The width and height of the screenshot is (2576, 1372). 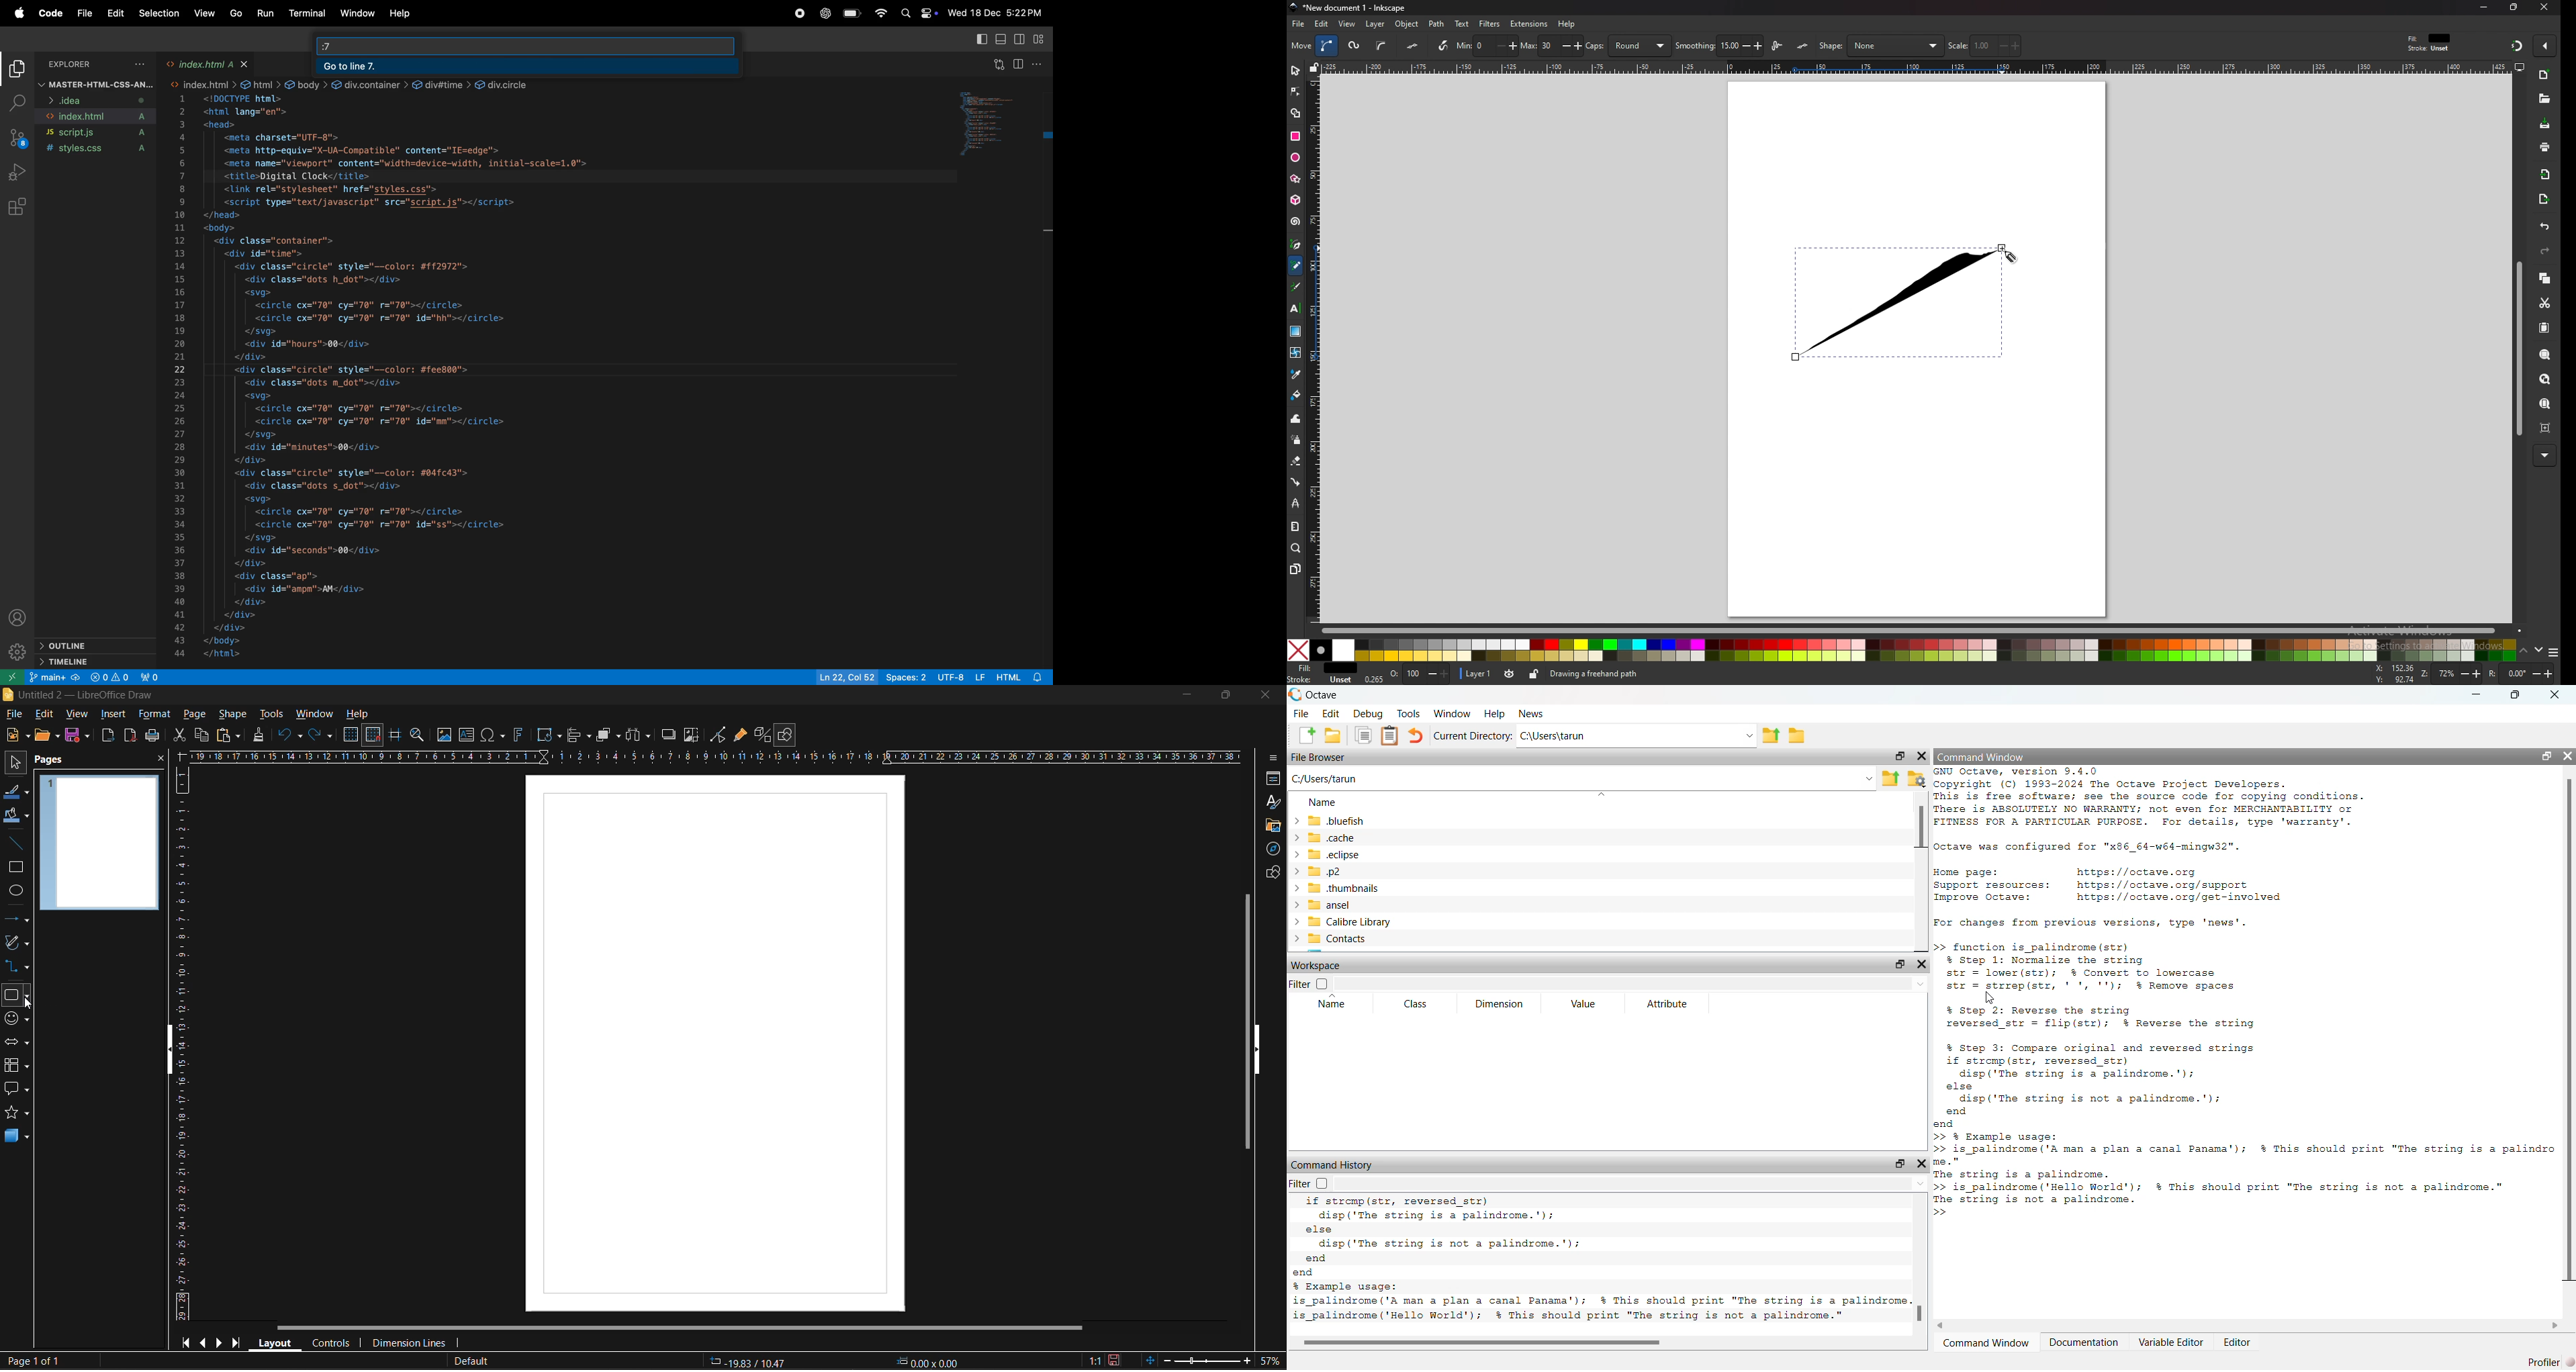 What do you see at coordinates (2561, 693) in the screenshot?
I see `close` at bounding box center [2561, 693].